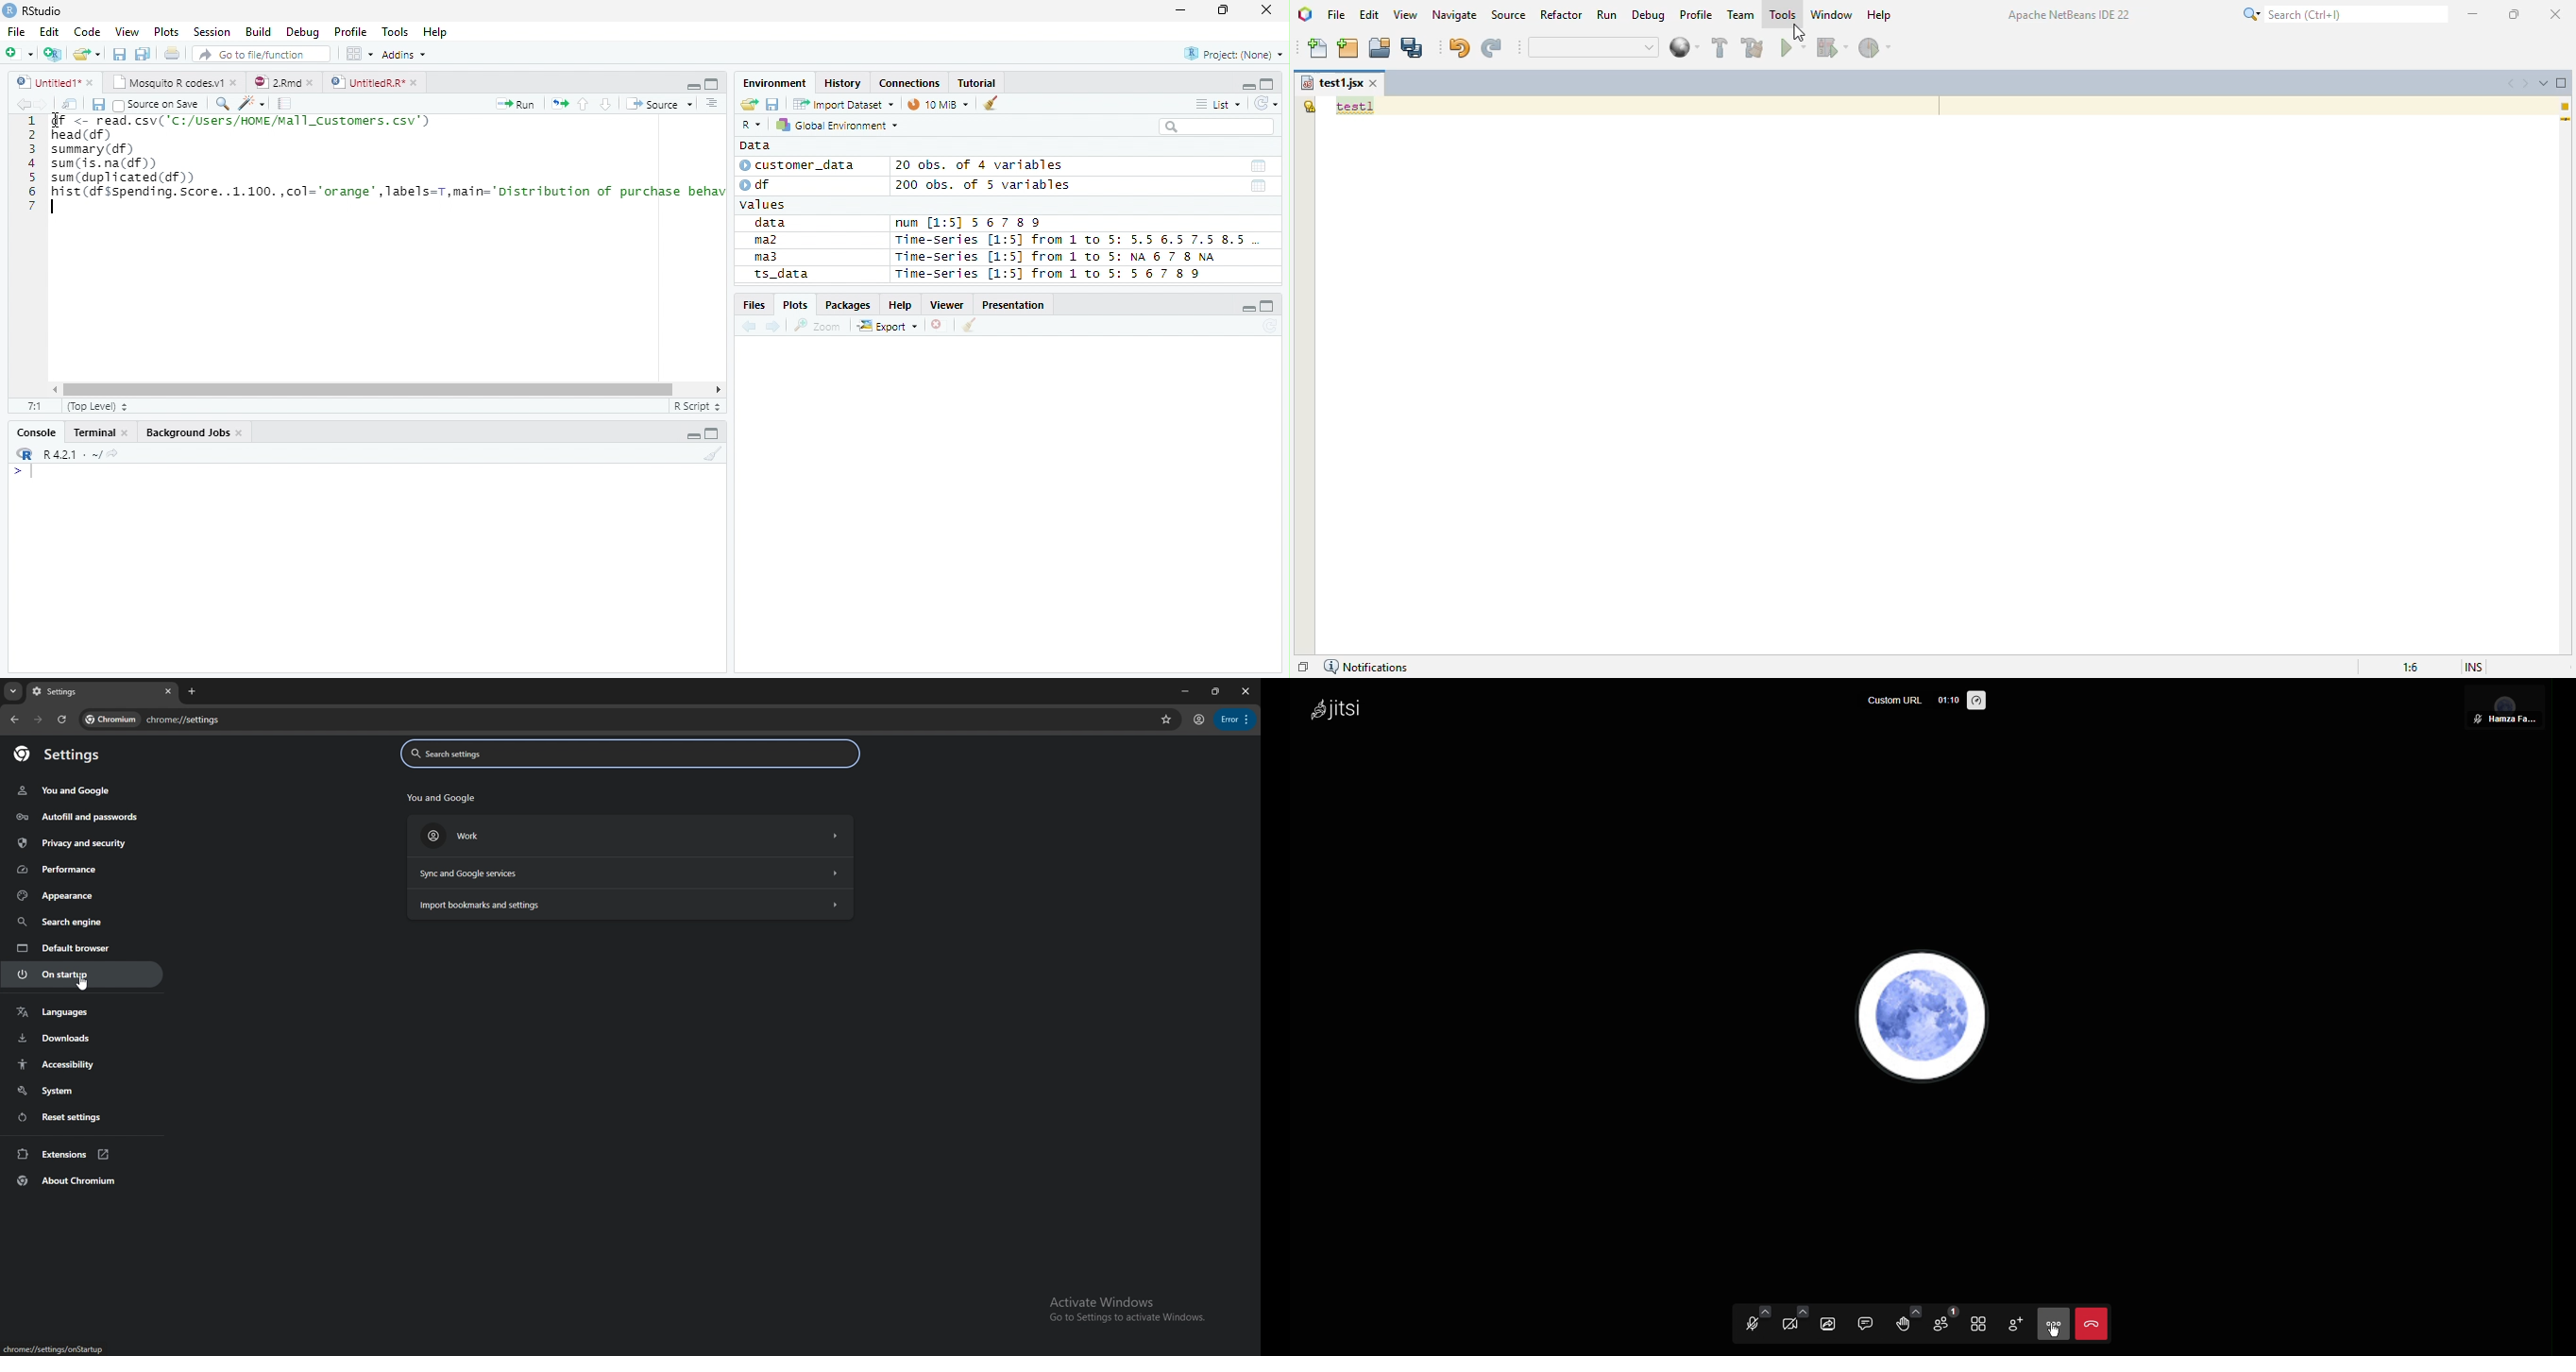 This screenshot has width=2576, height=1372. I want to click on Edit, so click(48, 30).